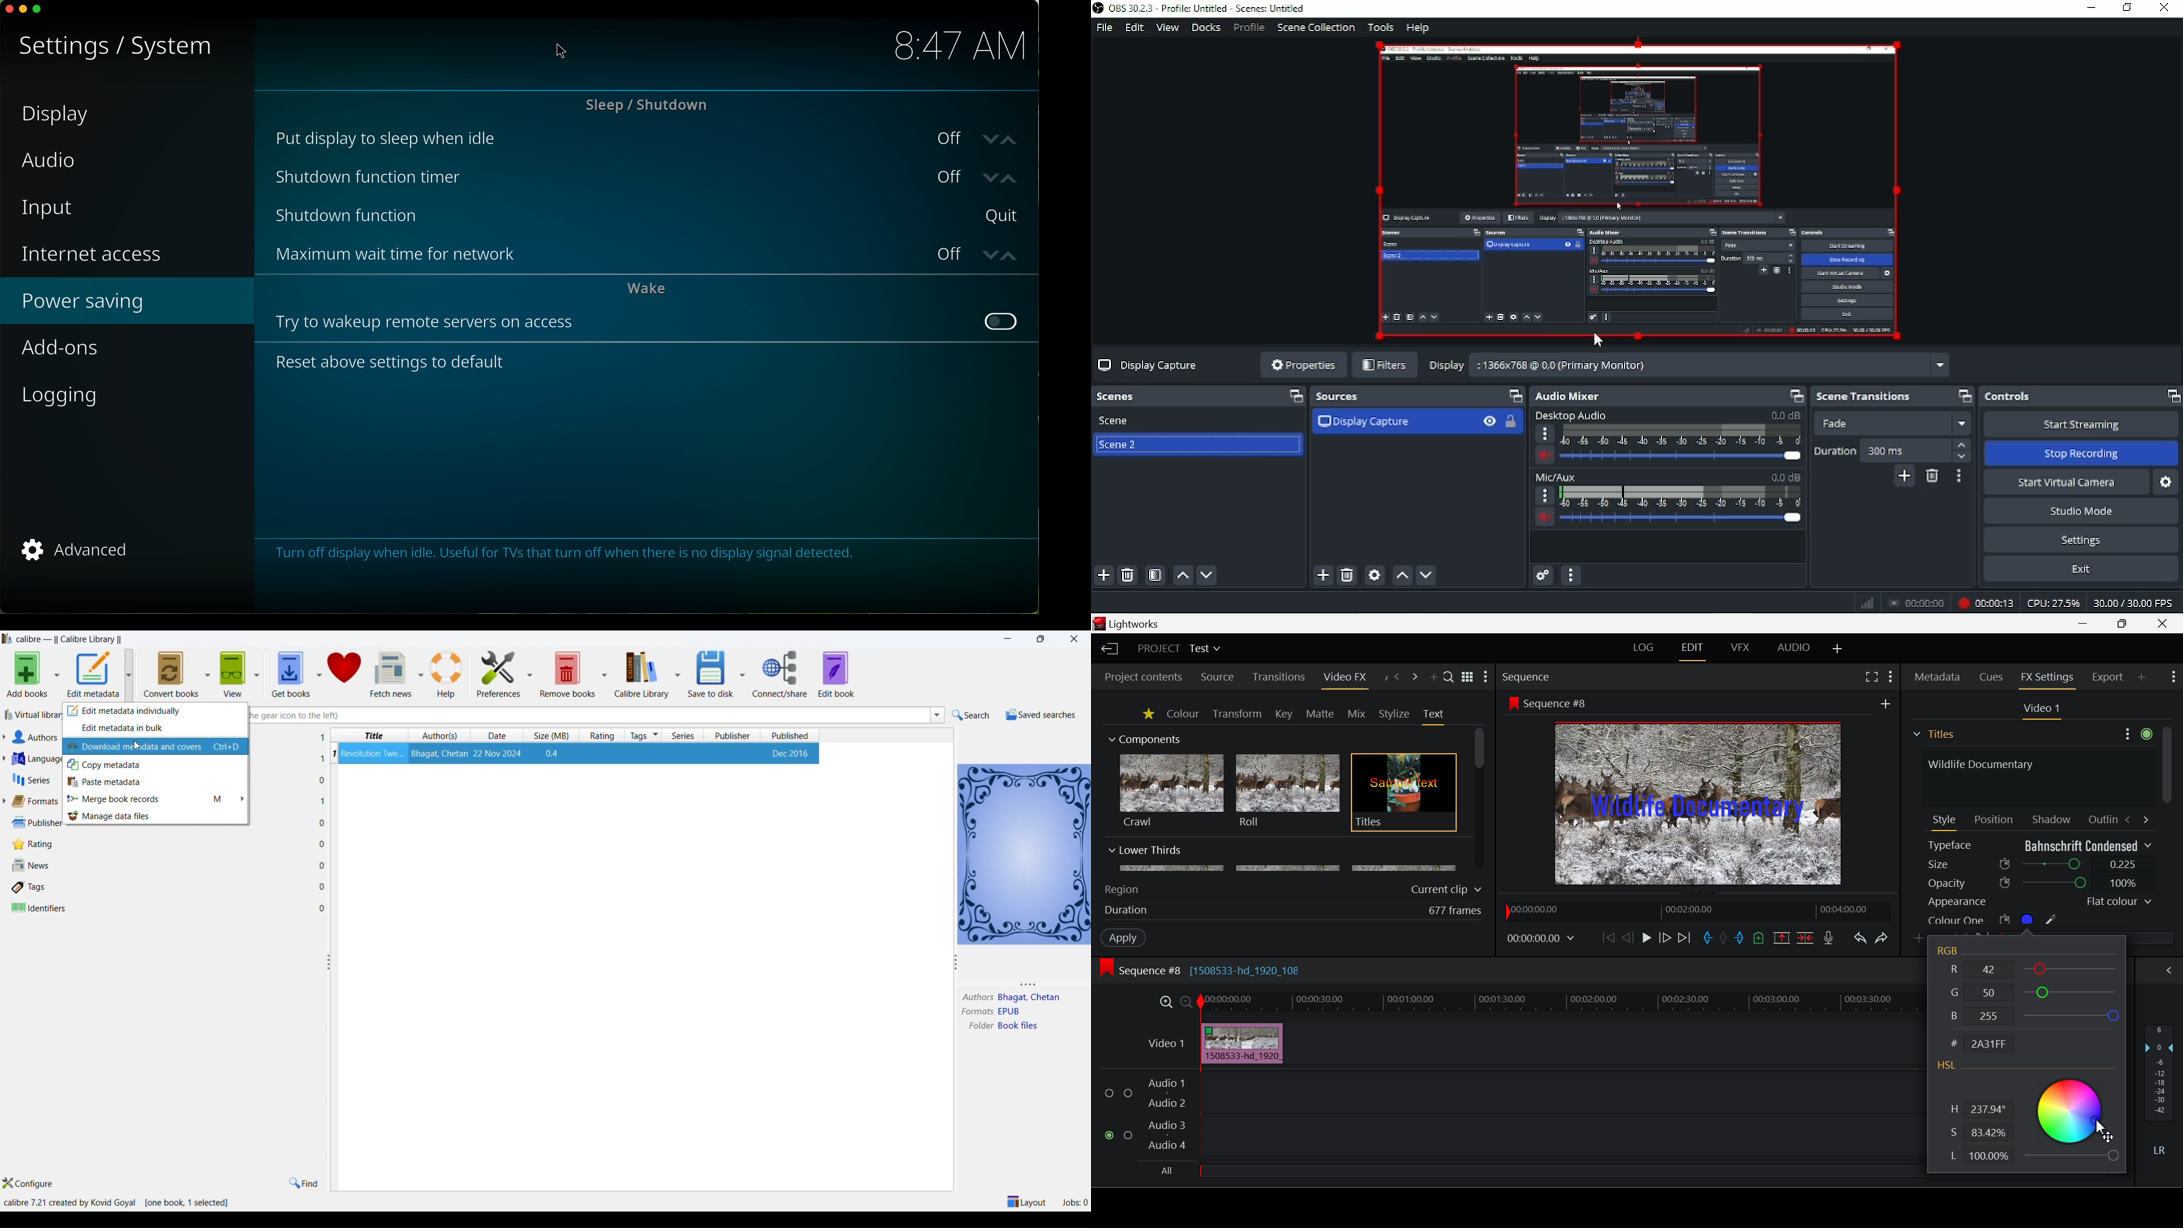  Describe the element at coordinates (1725, 939) in the screenshot. I see `Remove all marks` at that location.